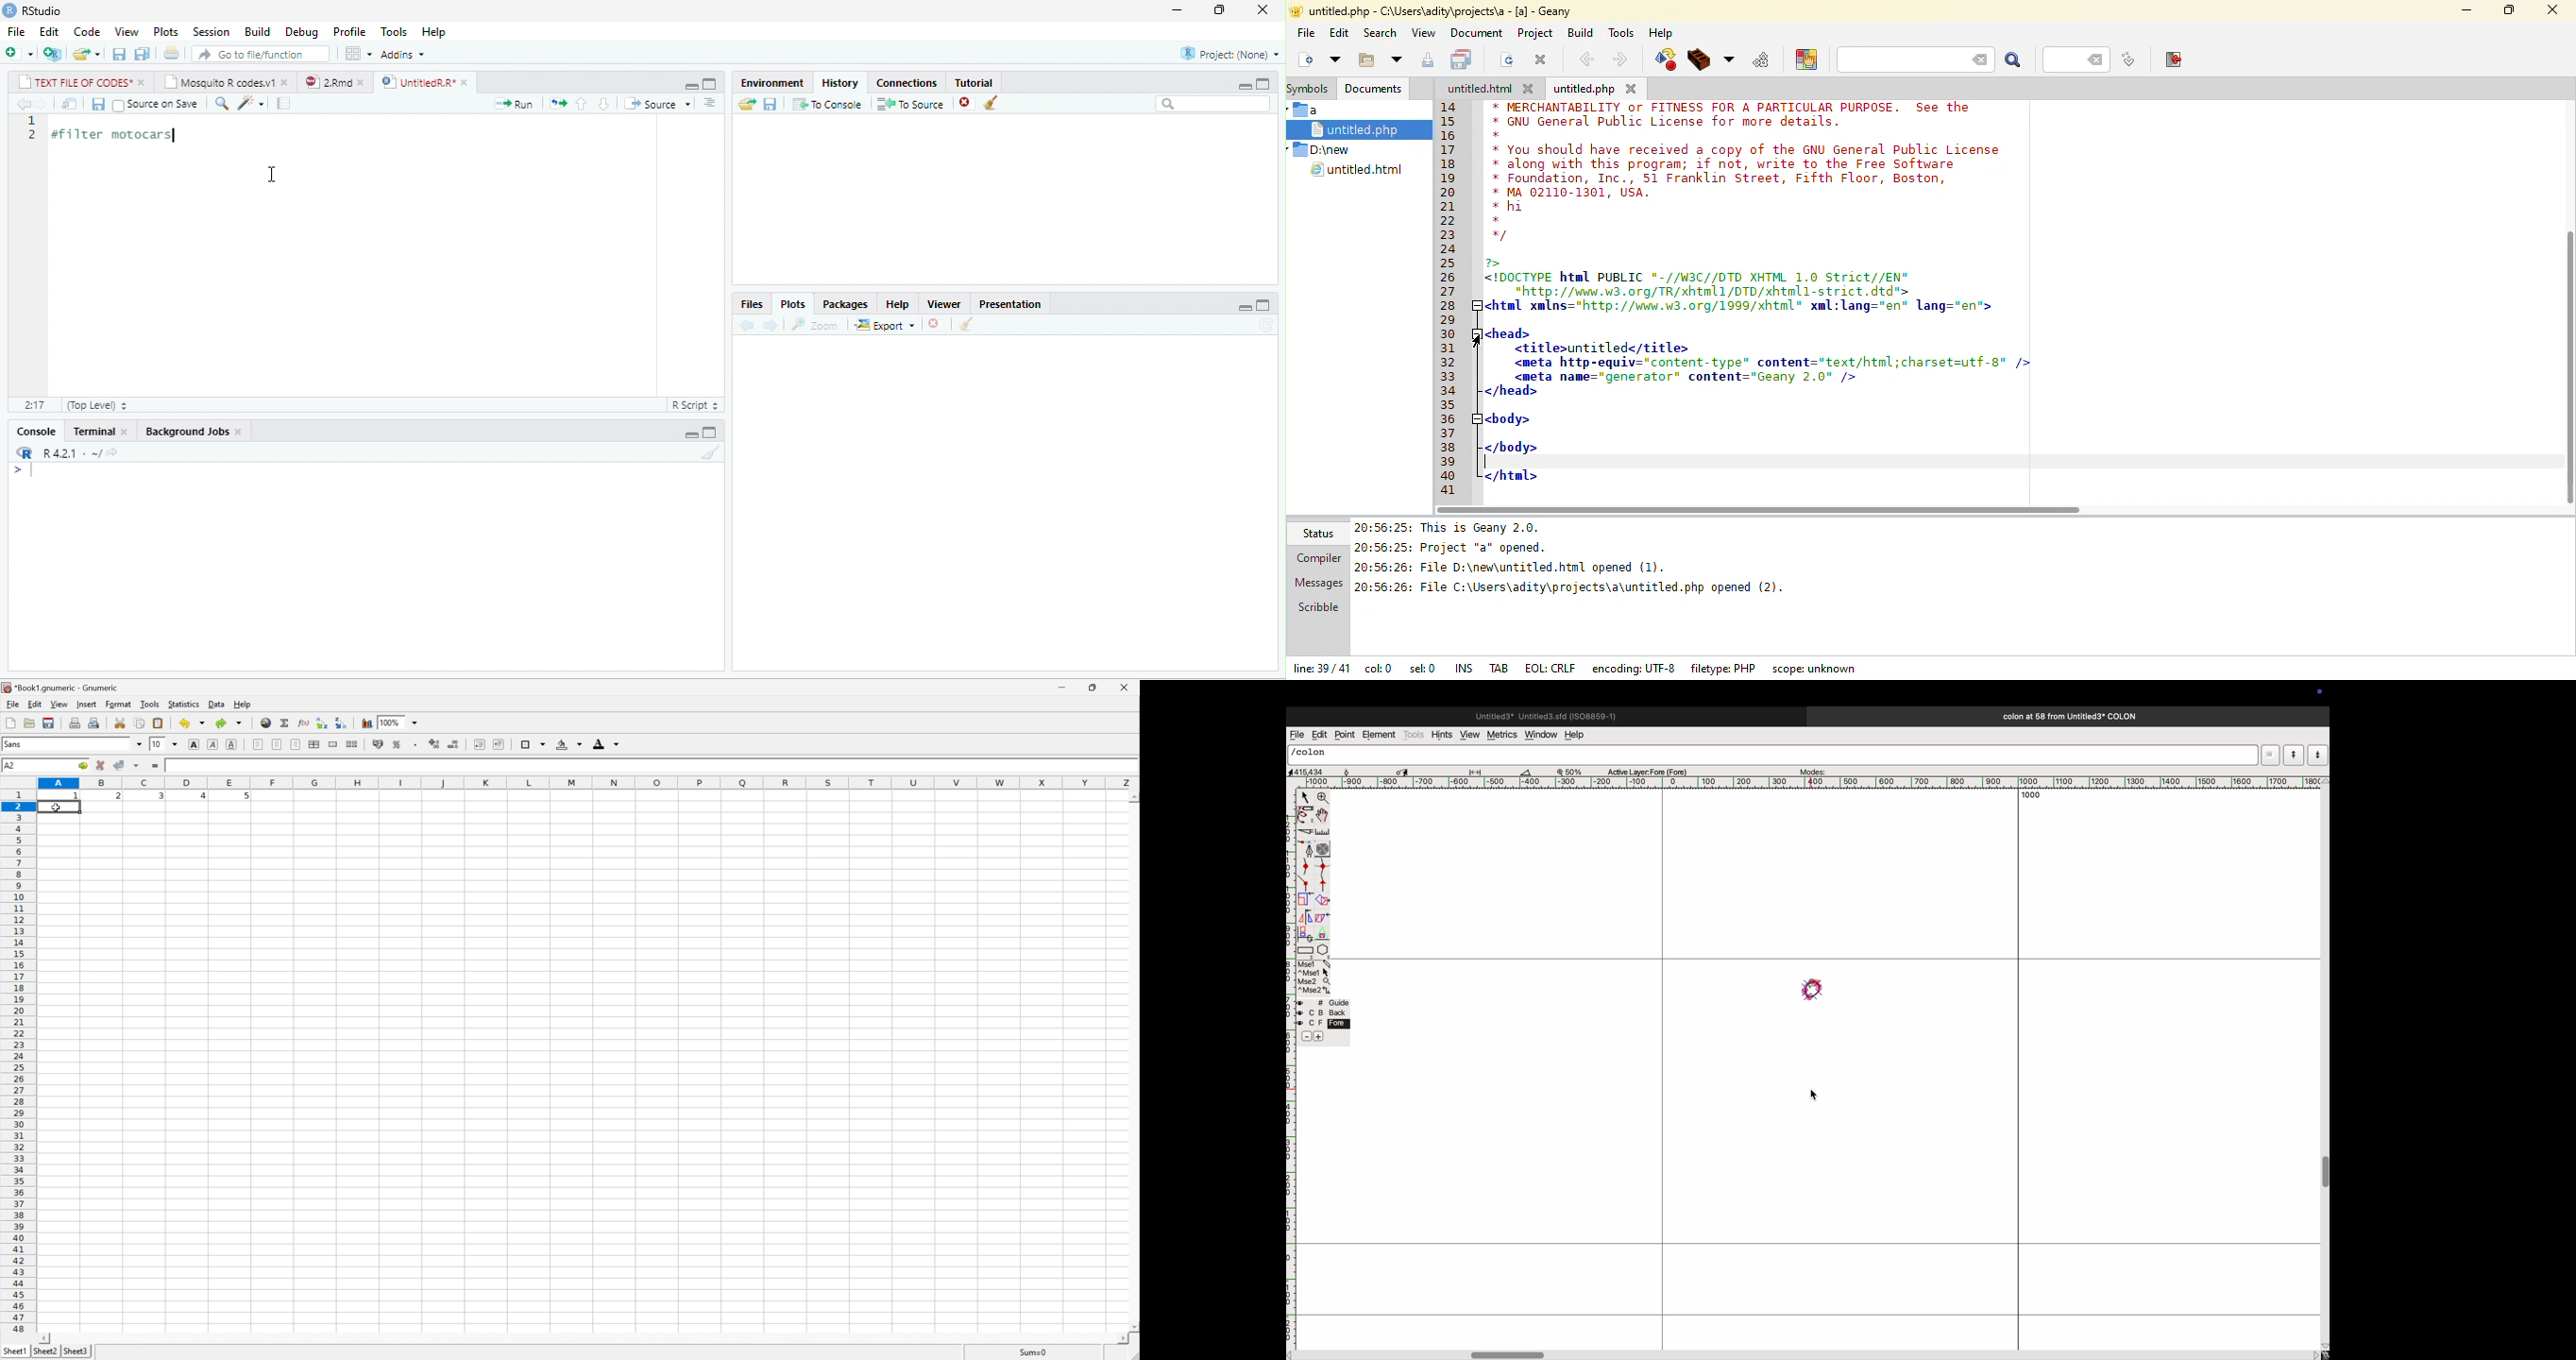 Image resolution: width=2576 pixels, height=1372 pixels. I want to click on History, so click(840, 83).